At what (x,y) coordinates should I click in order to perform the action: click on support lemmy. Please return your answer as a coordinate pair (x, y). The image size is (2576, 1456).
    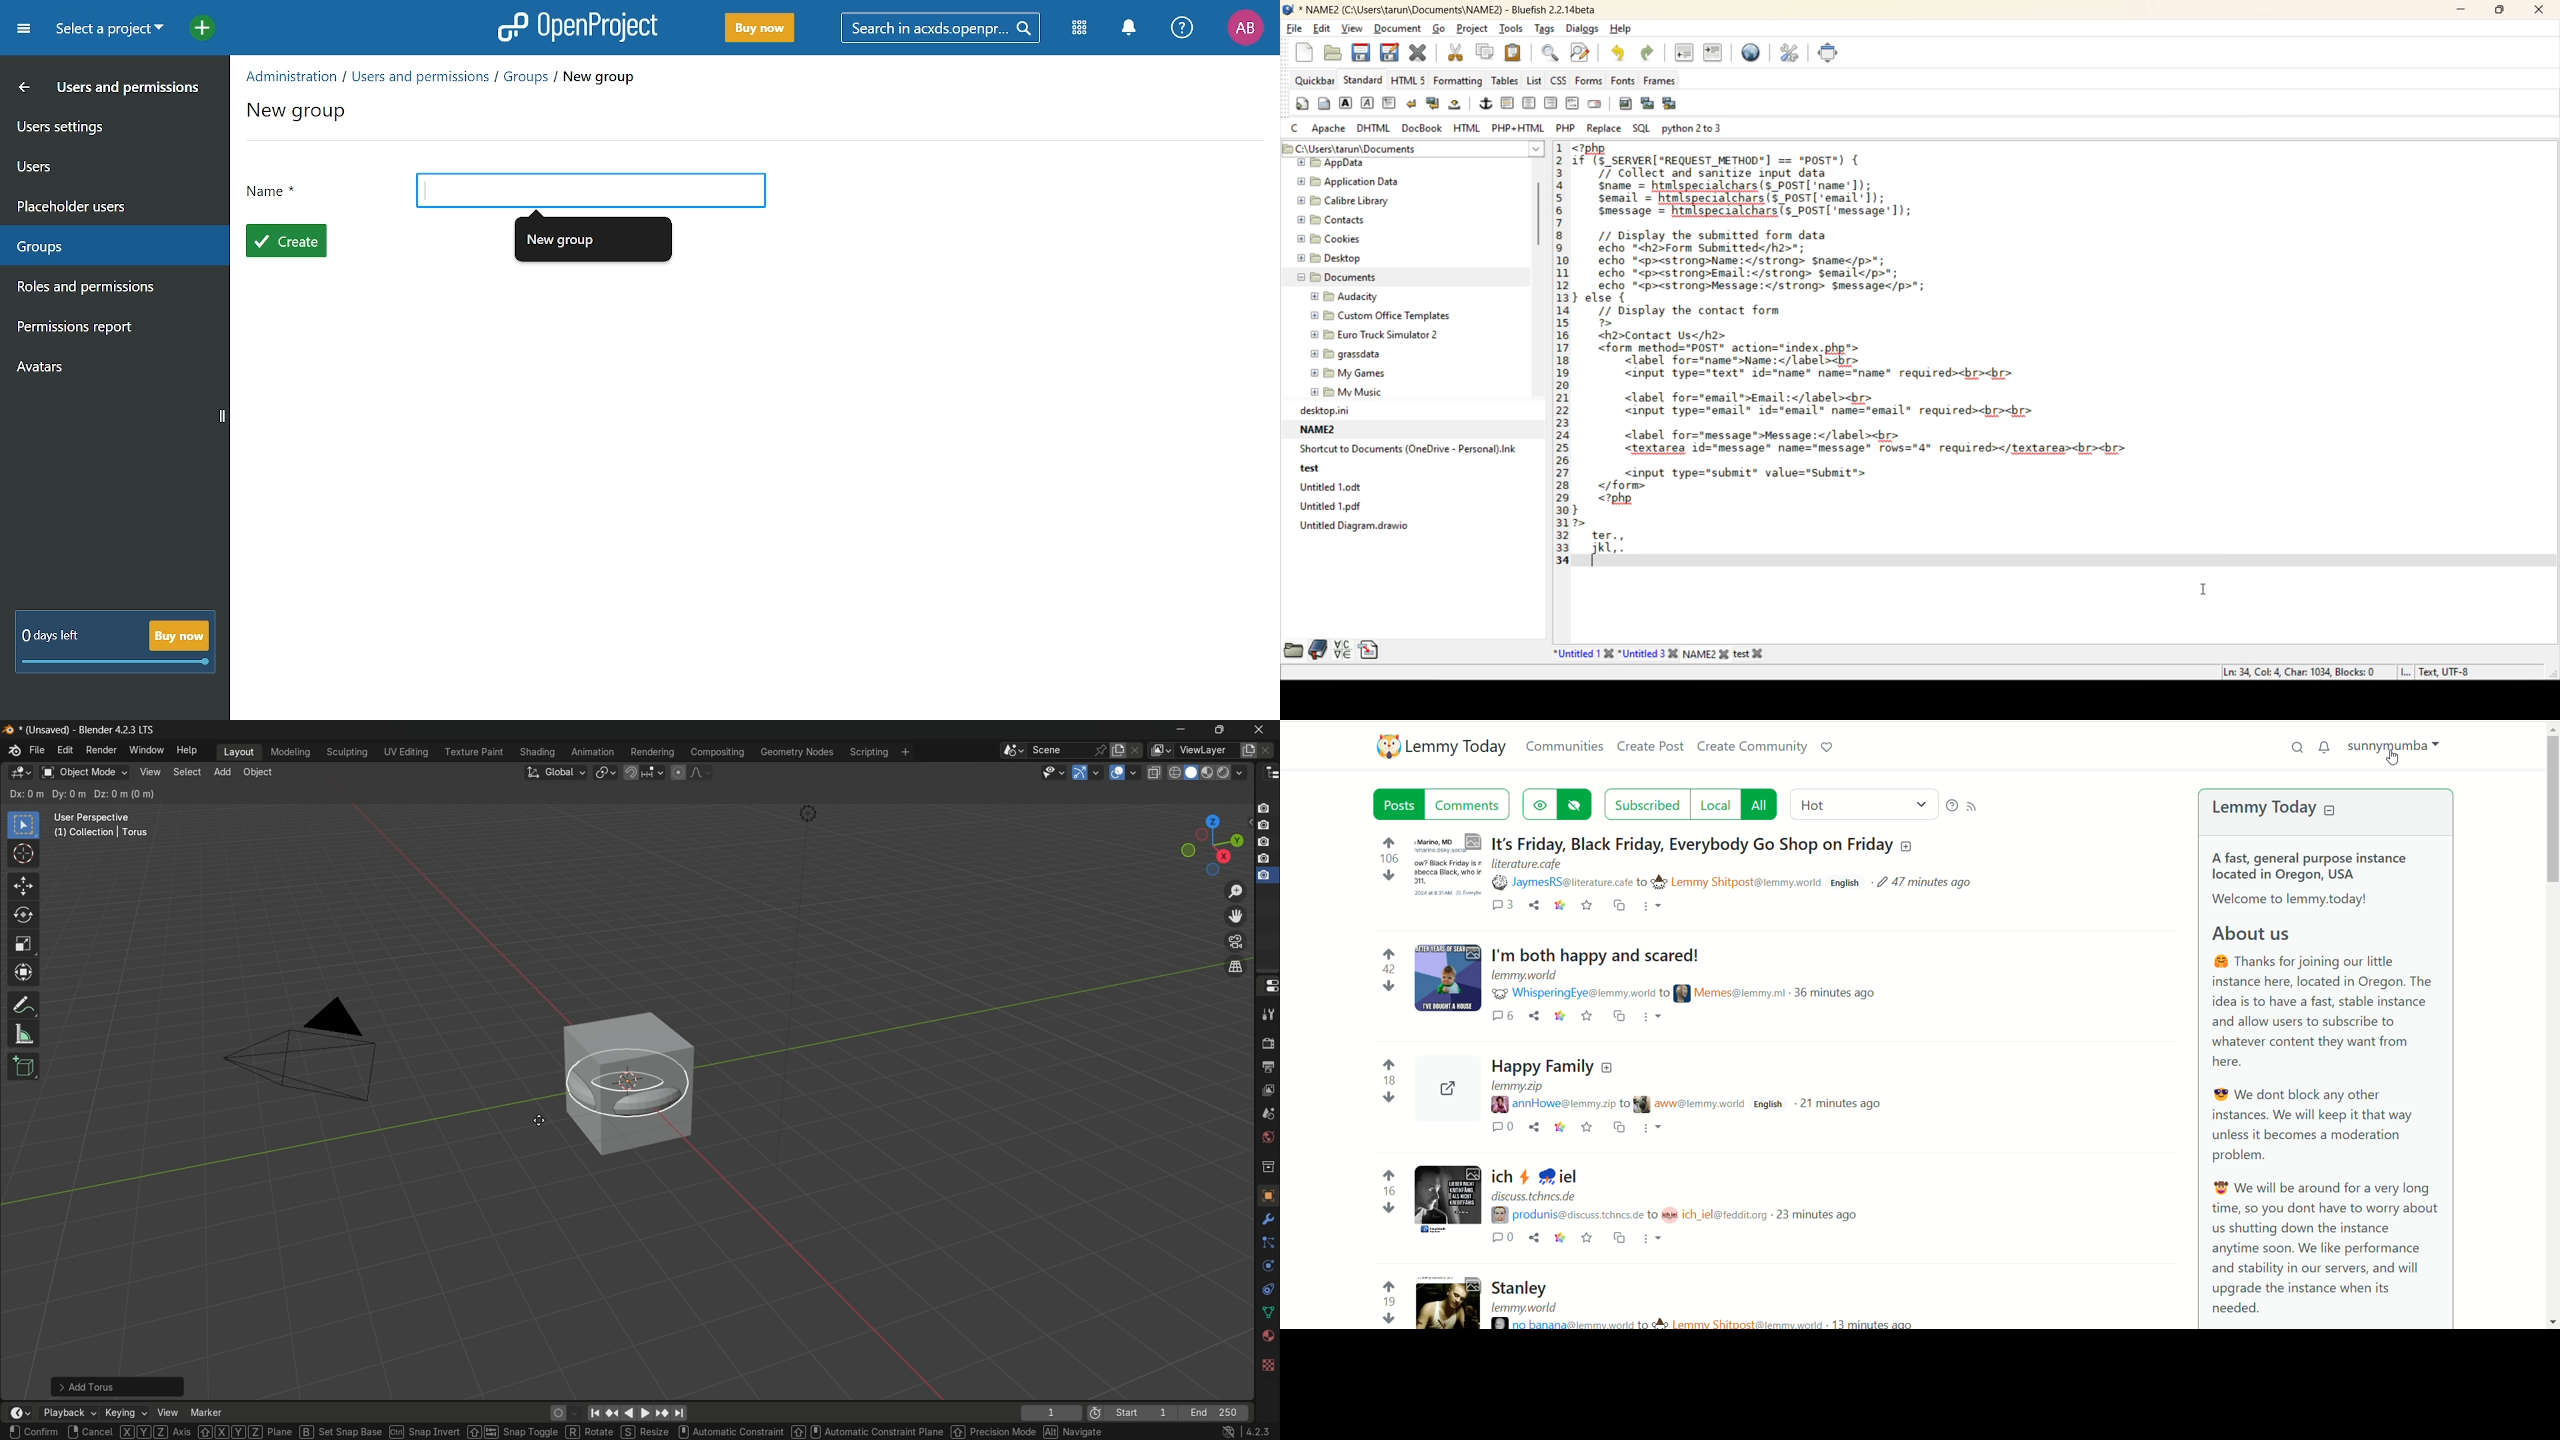
    Looking at the image, I should click on (1831, 748).